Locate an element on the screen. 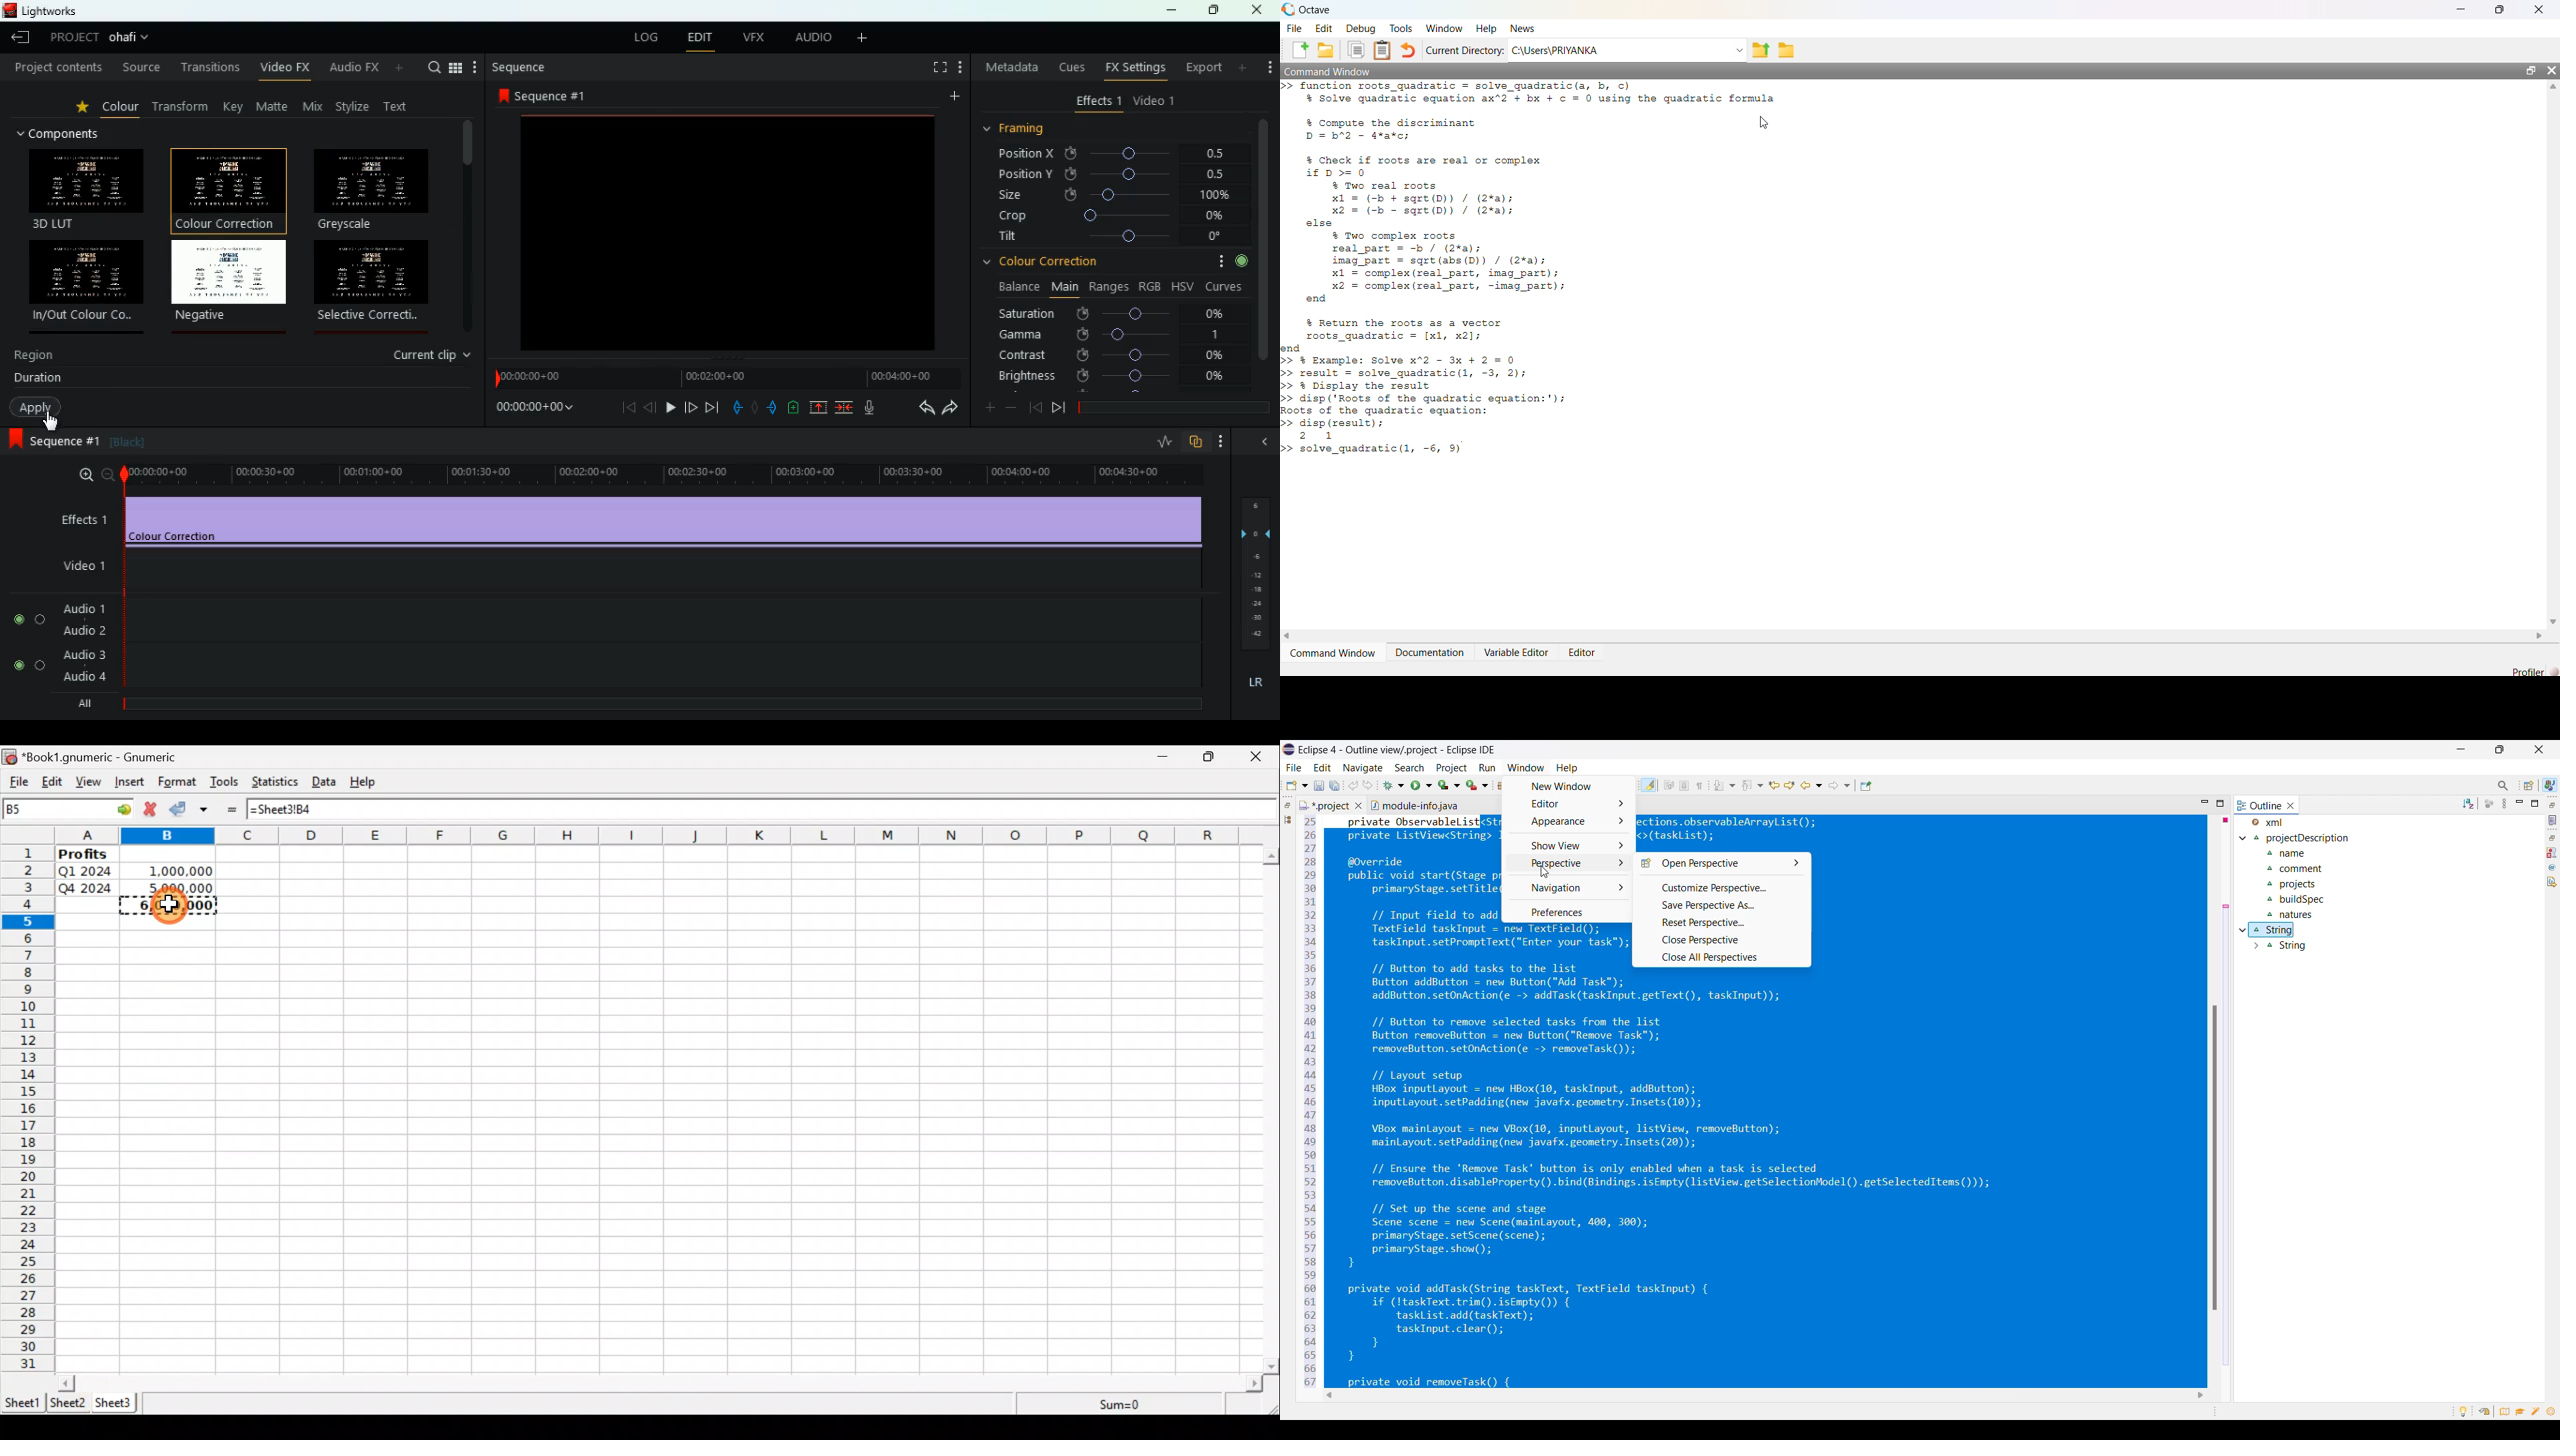 This screenshot has height=1456, width=2576. Debug is located at coordinates (1359, 27).